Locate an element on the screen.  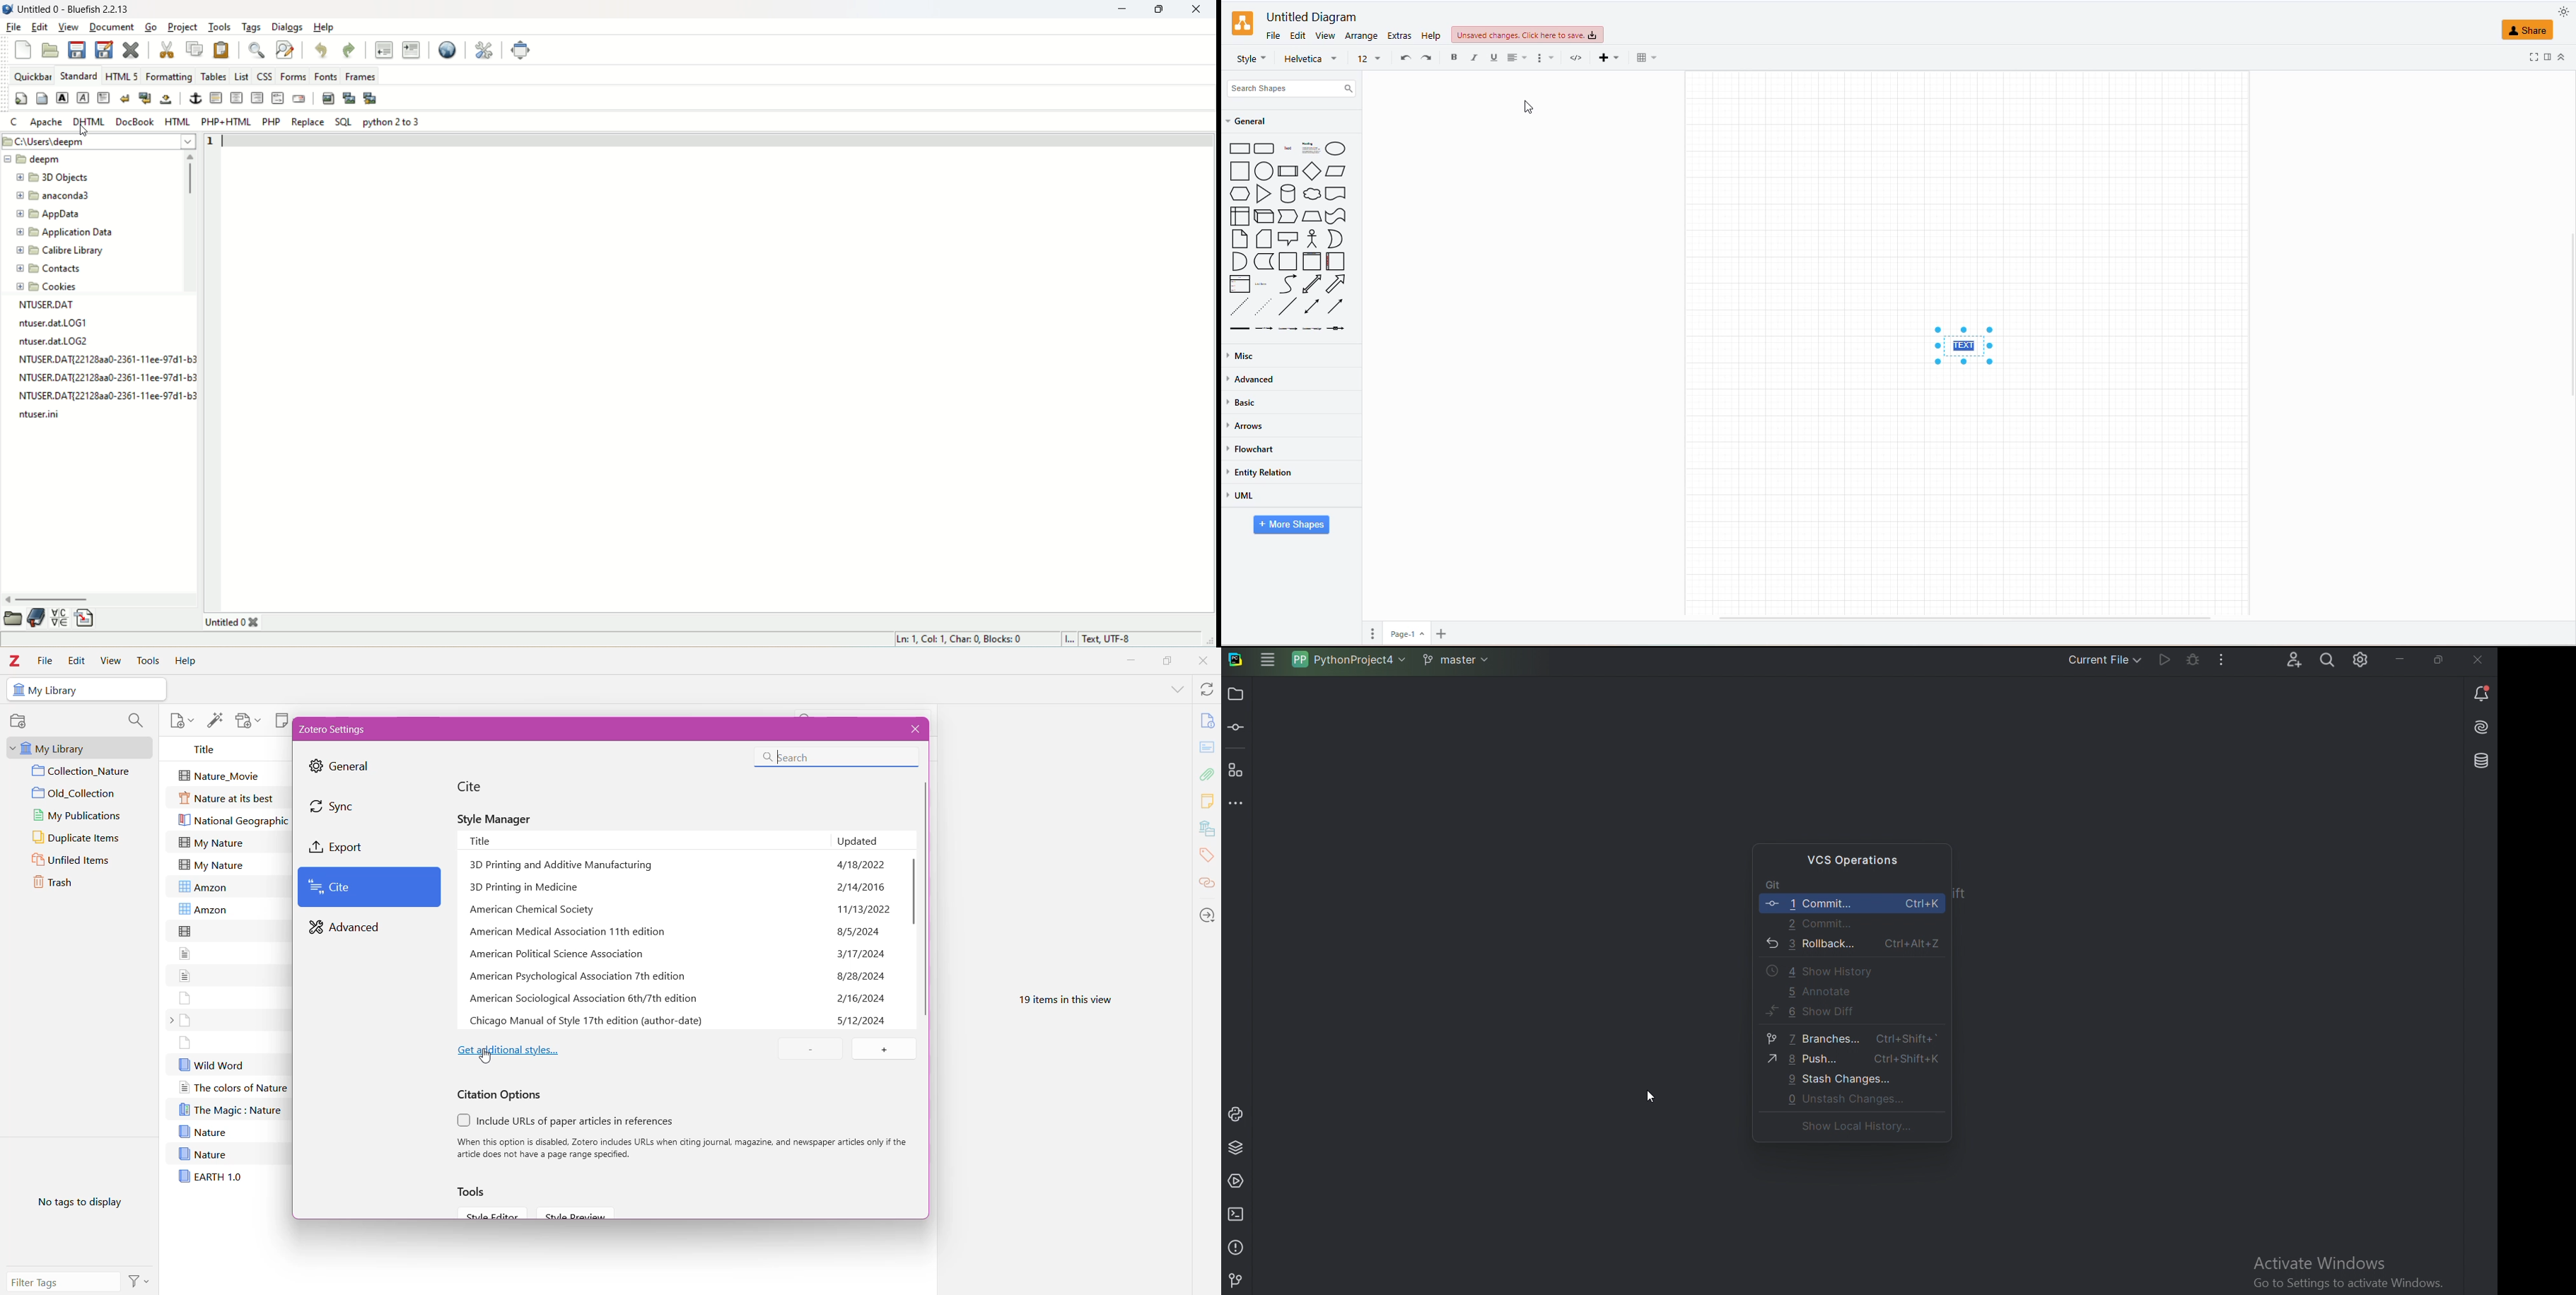
fullscreen is located at coordinates (2534, 56).